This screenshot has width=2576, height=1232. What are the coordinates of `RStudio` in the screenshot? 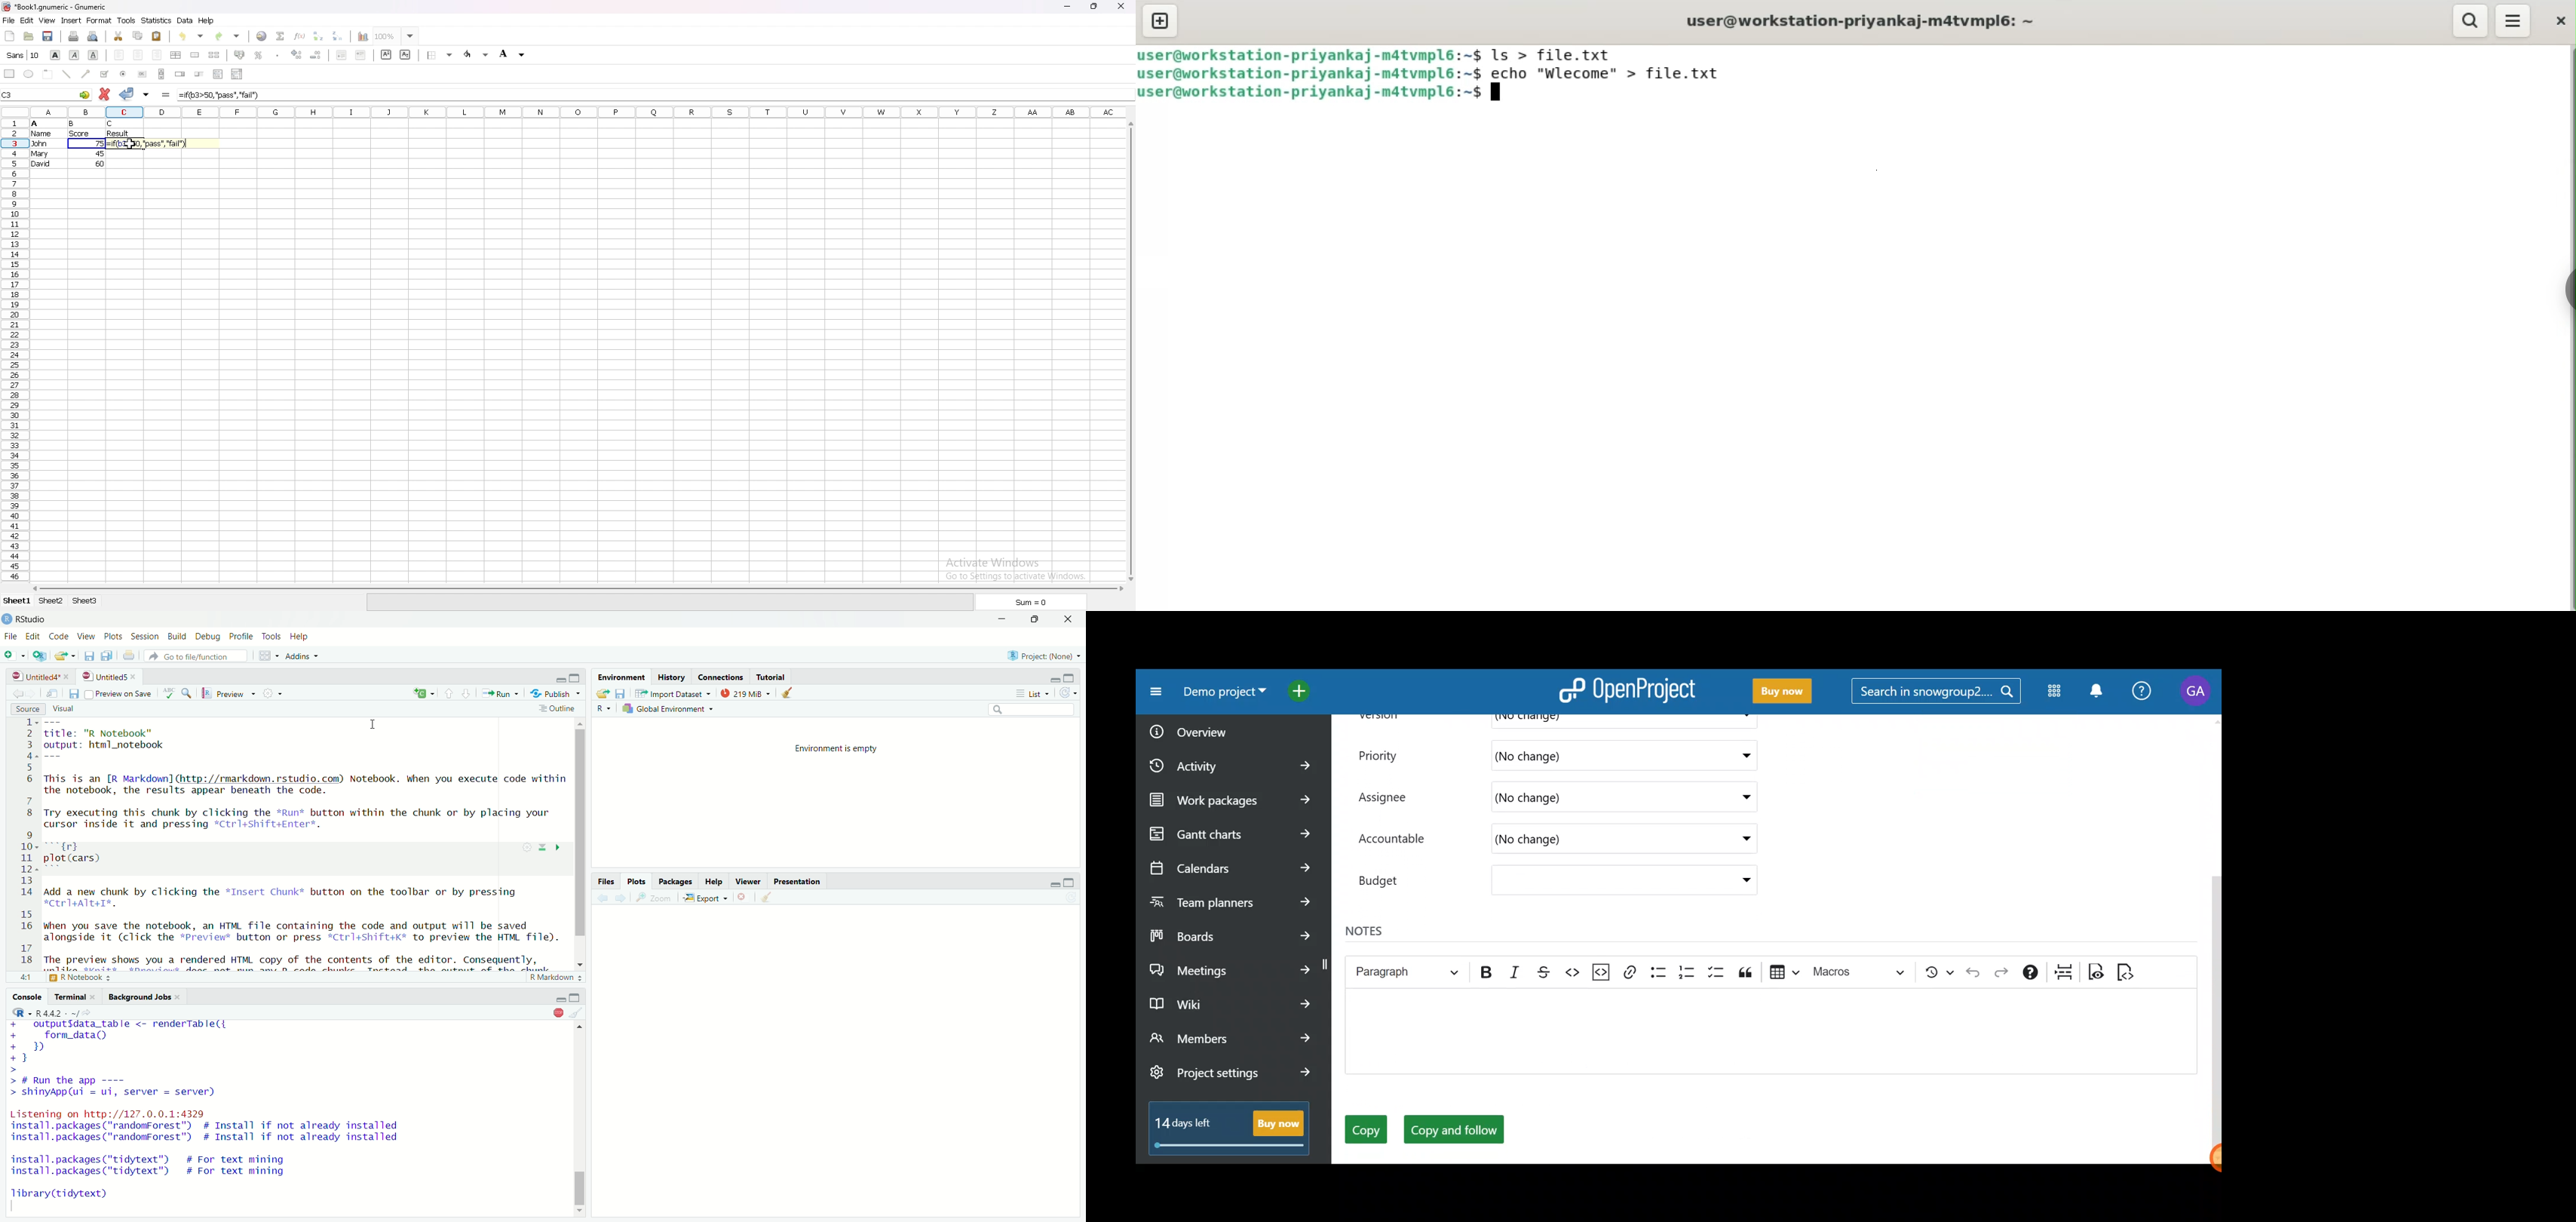 It's located at (32, 619).